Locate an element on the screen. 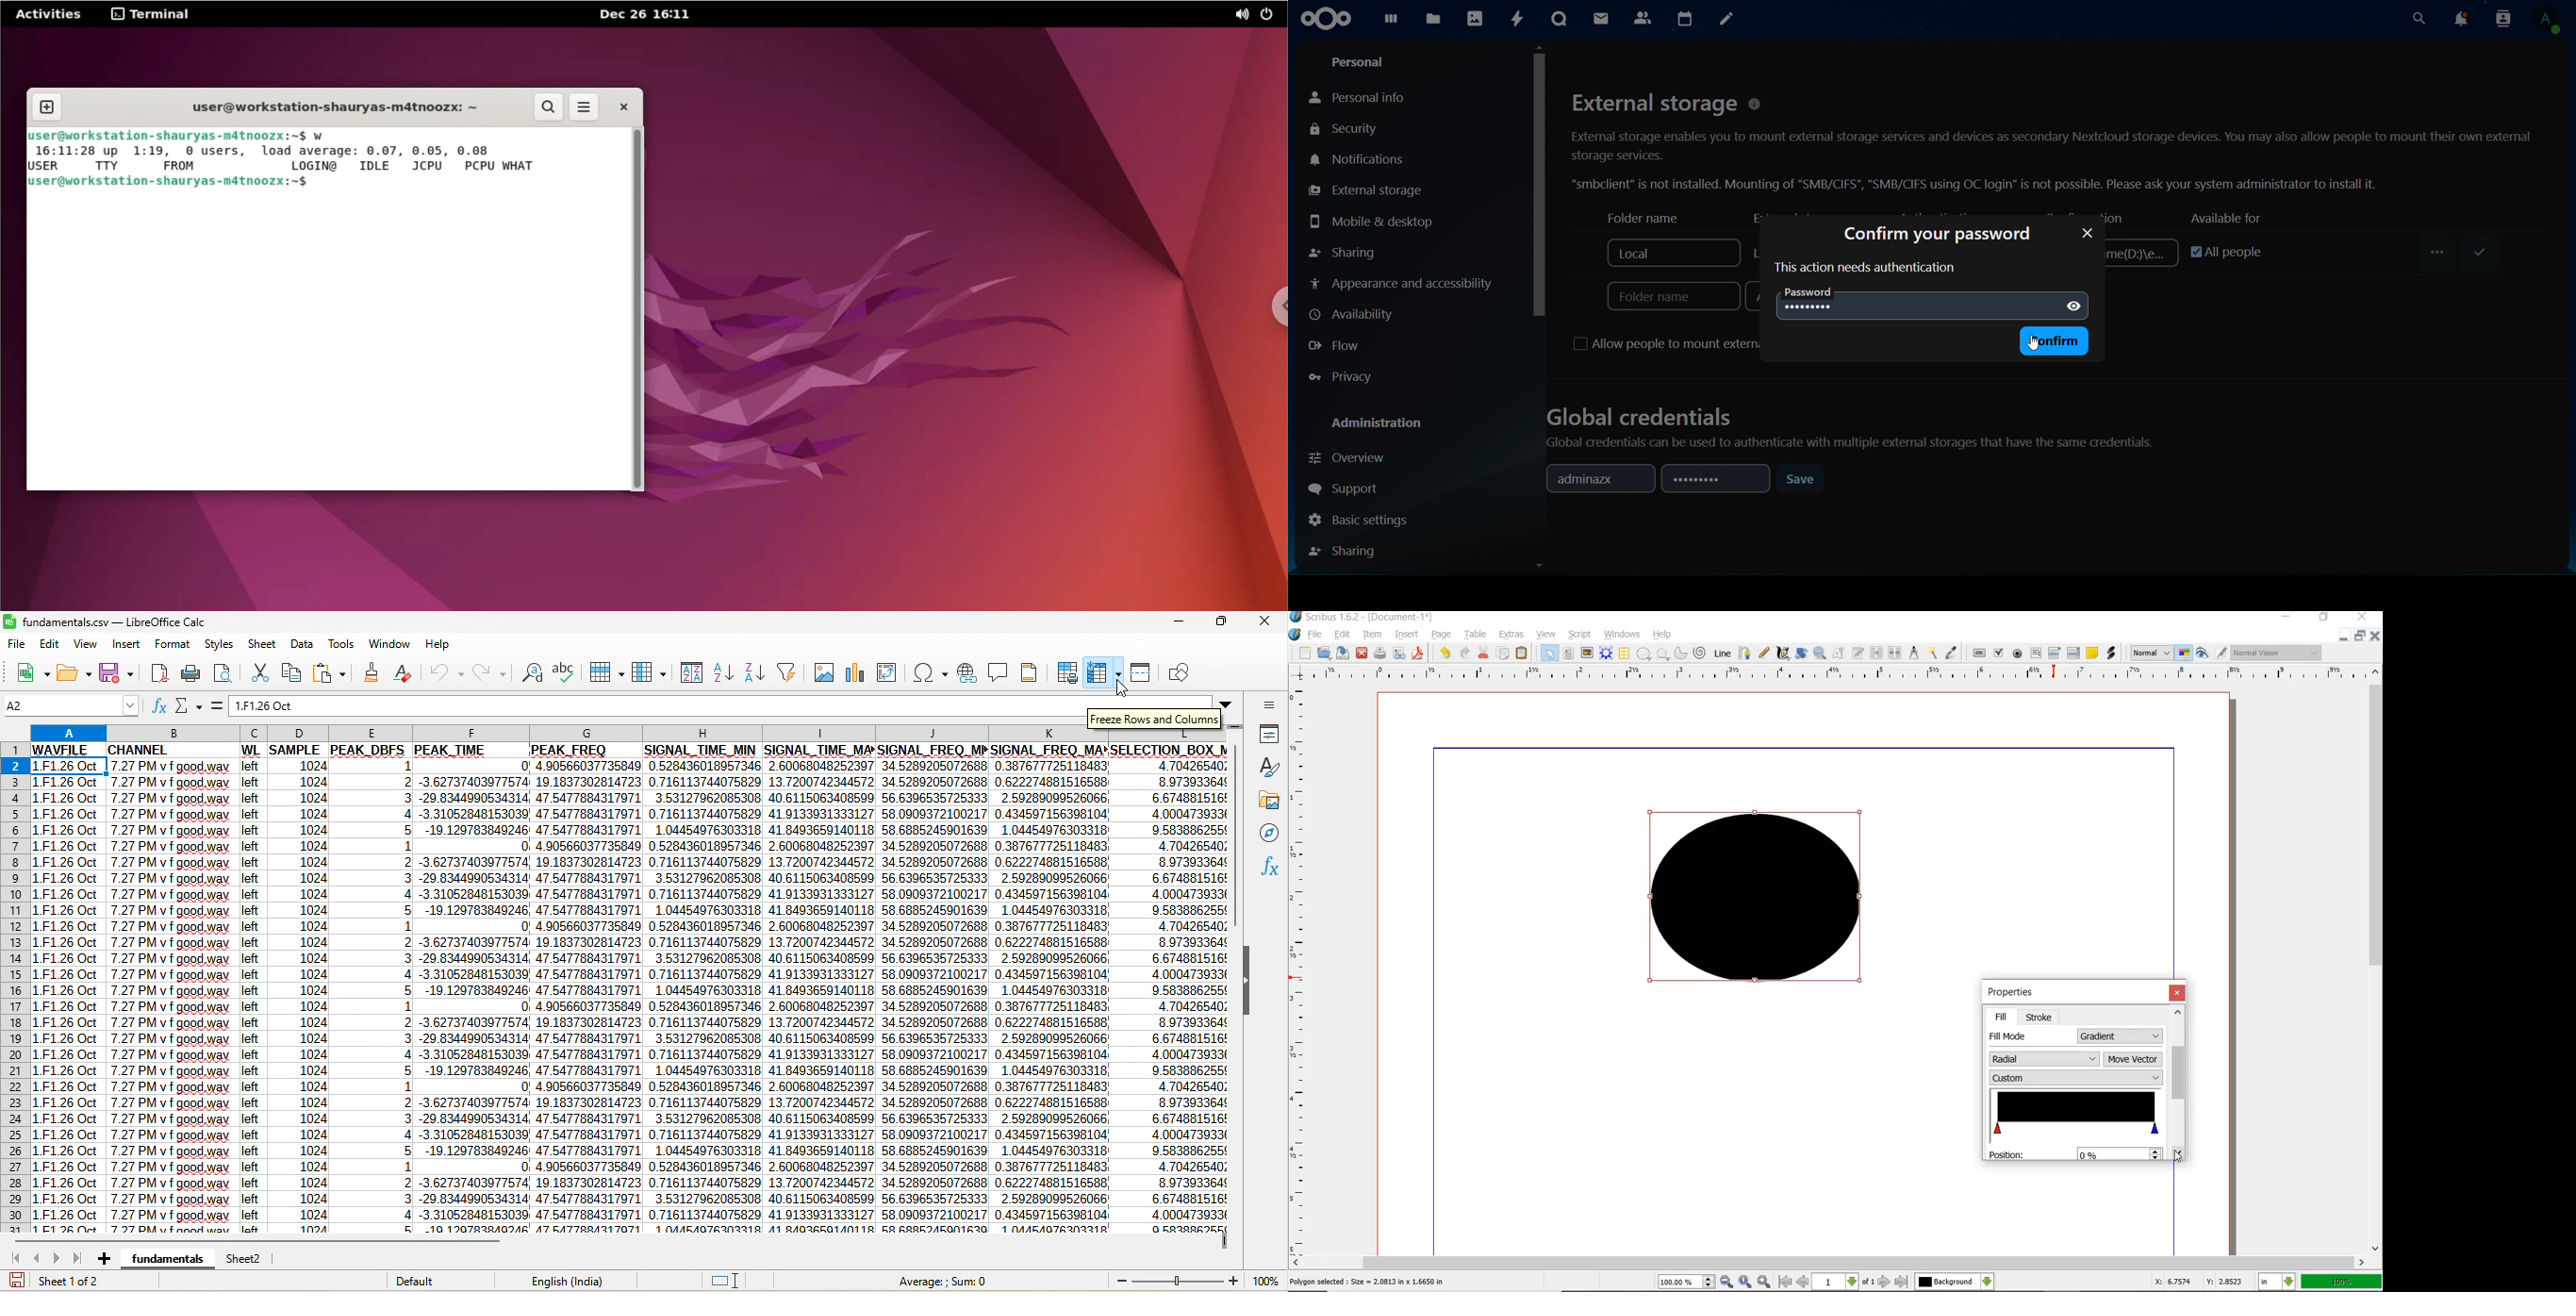  zoom in is located at coordinates (1728, 1282).